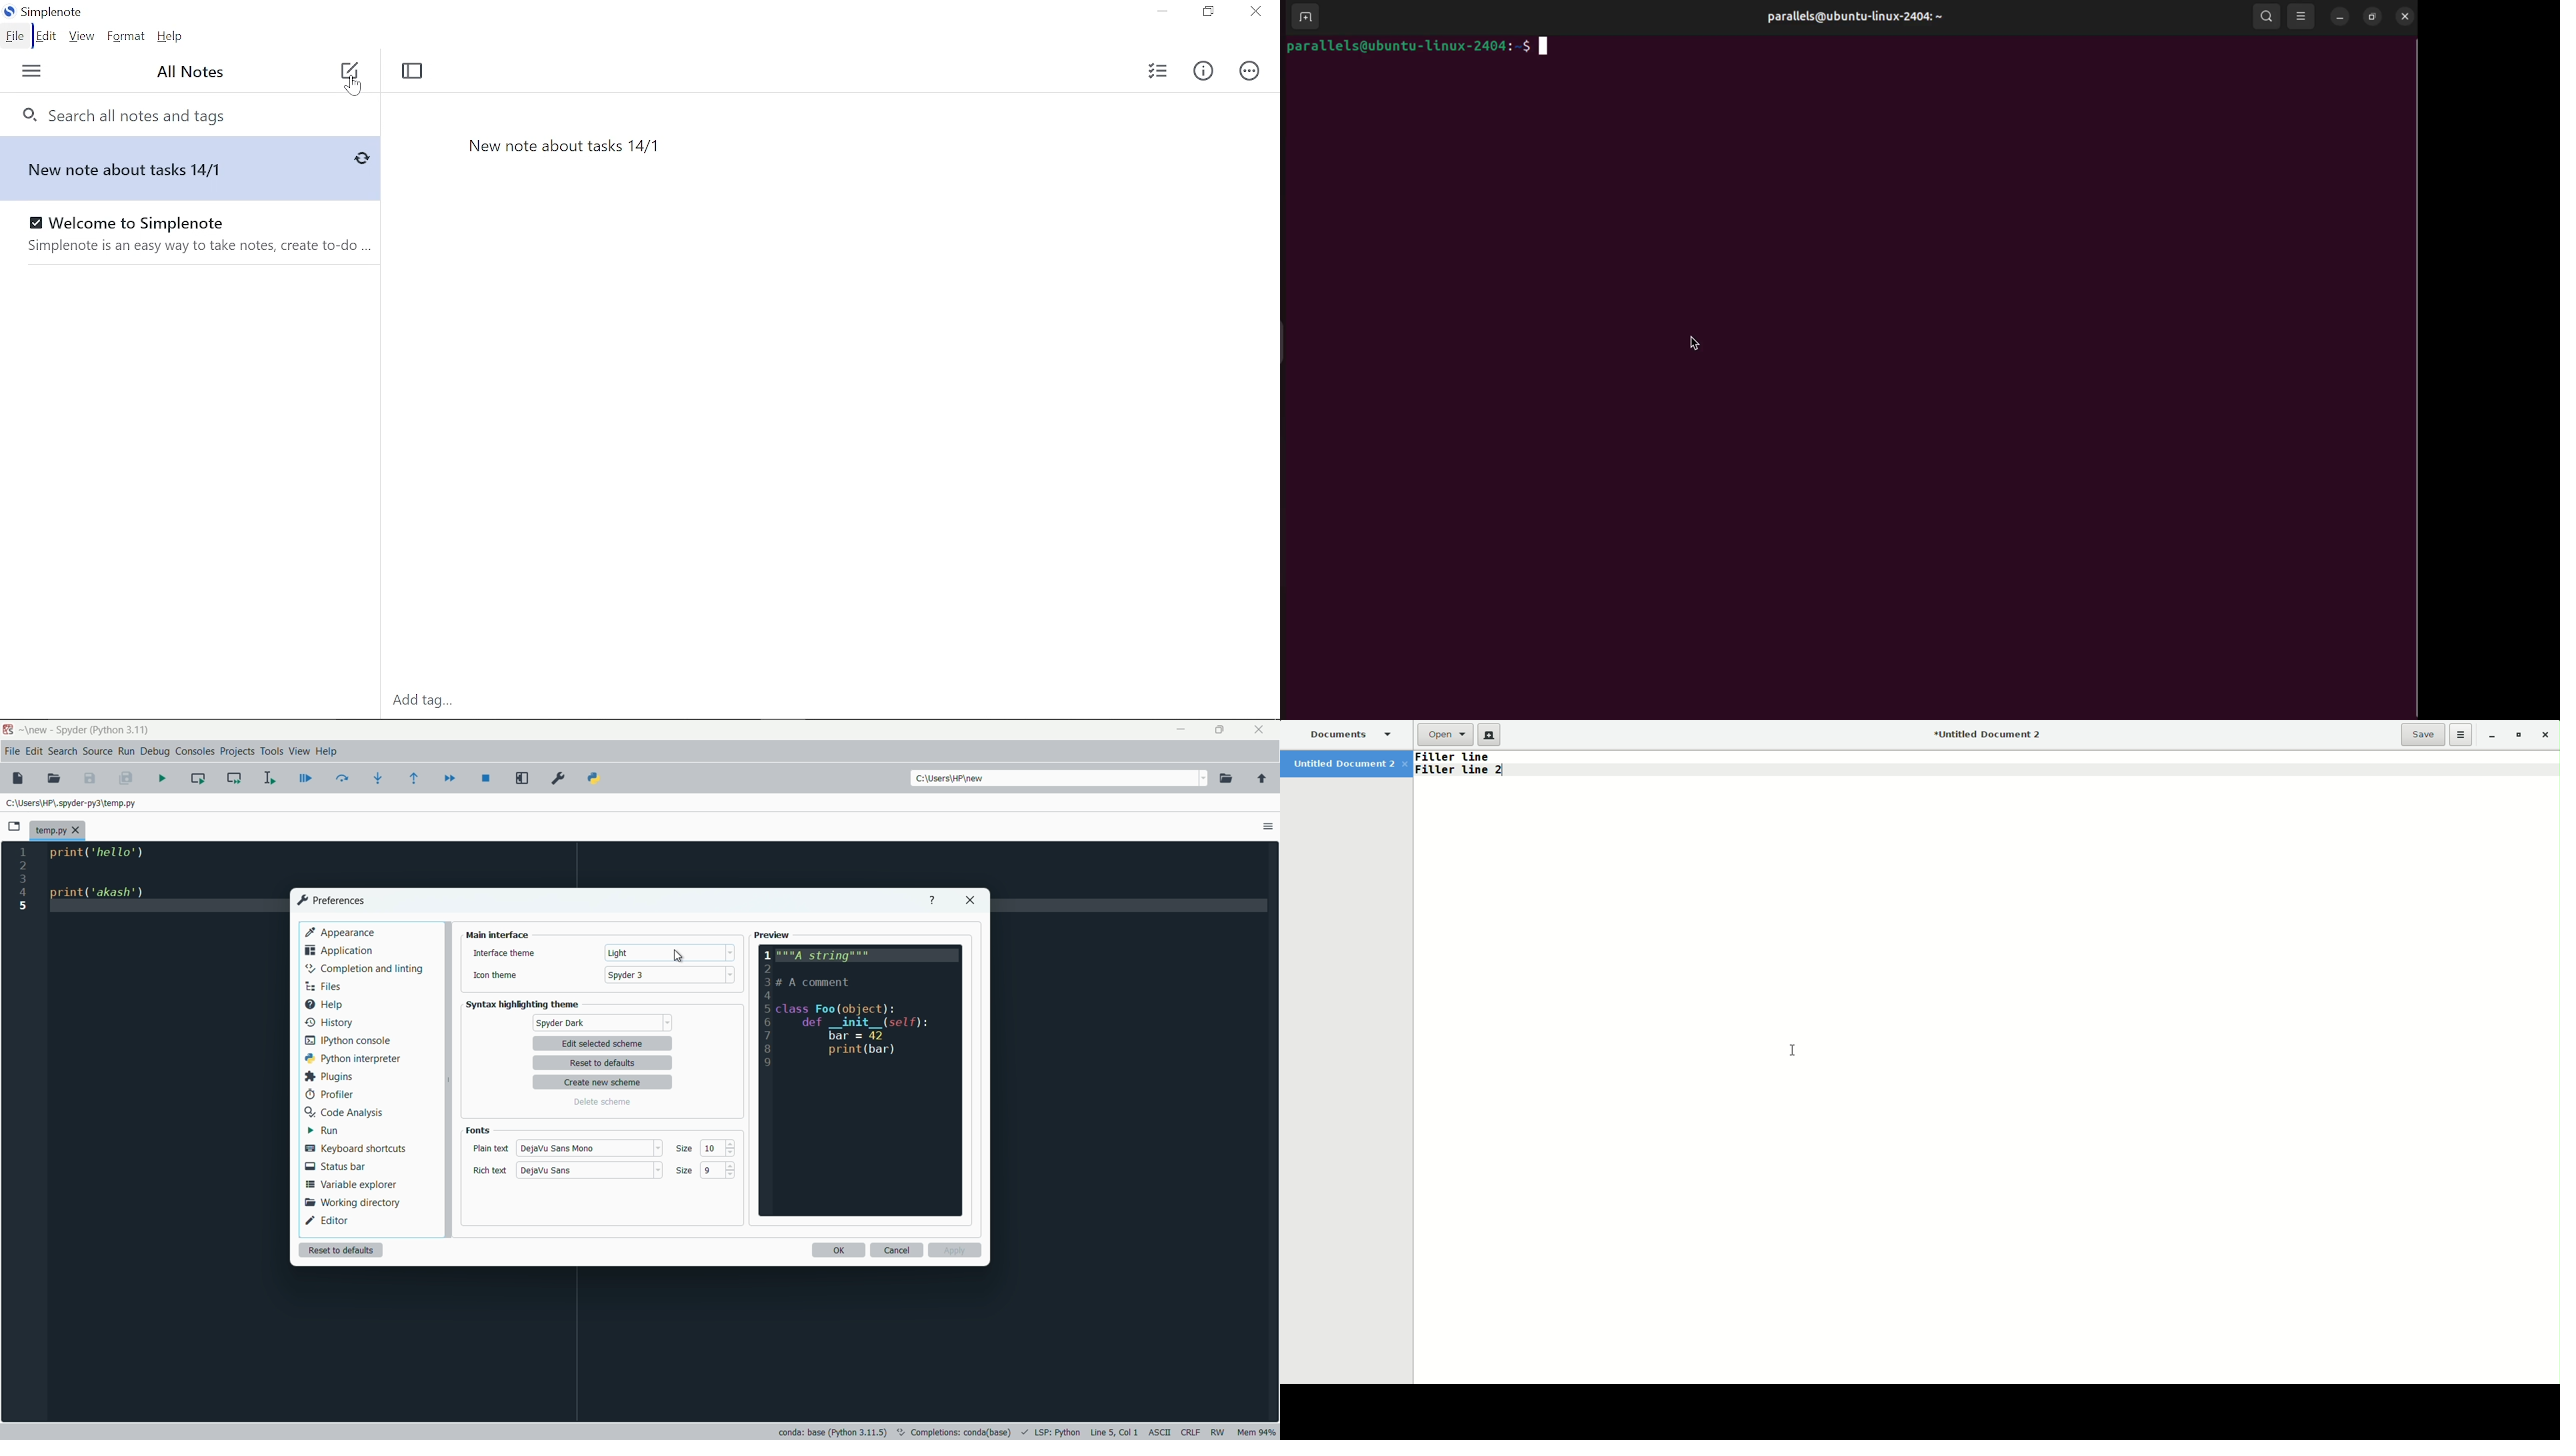 This screenshot has height=1456, width=2576. What do you see at coordinates (237, 752) in the screenshot?
I see `projects menu` at bounding box center [237, 752].